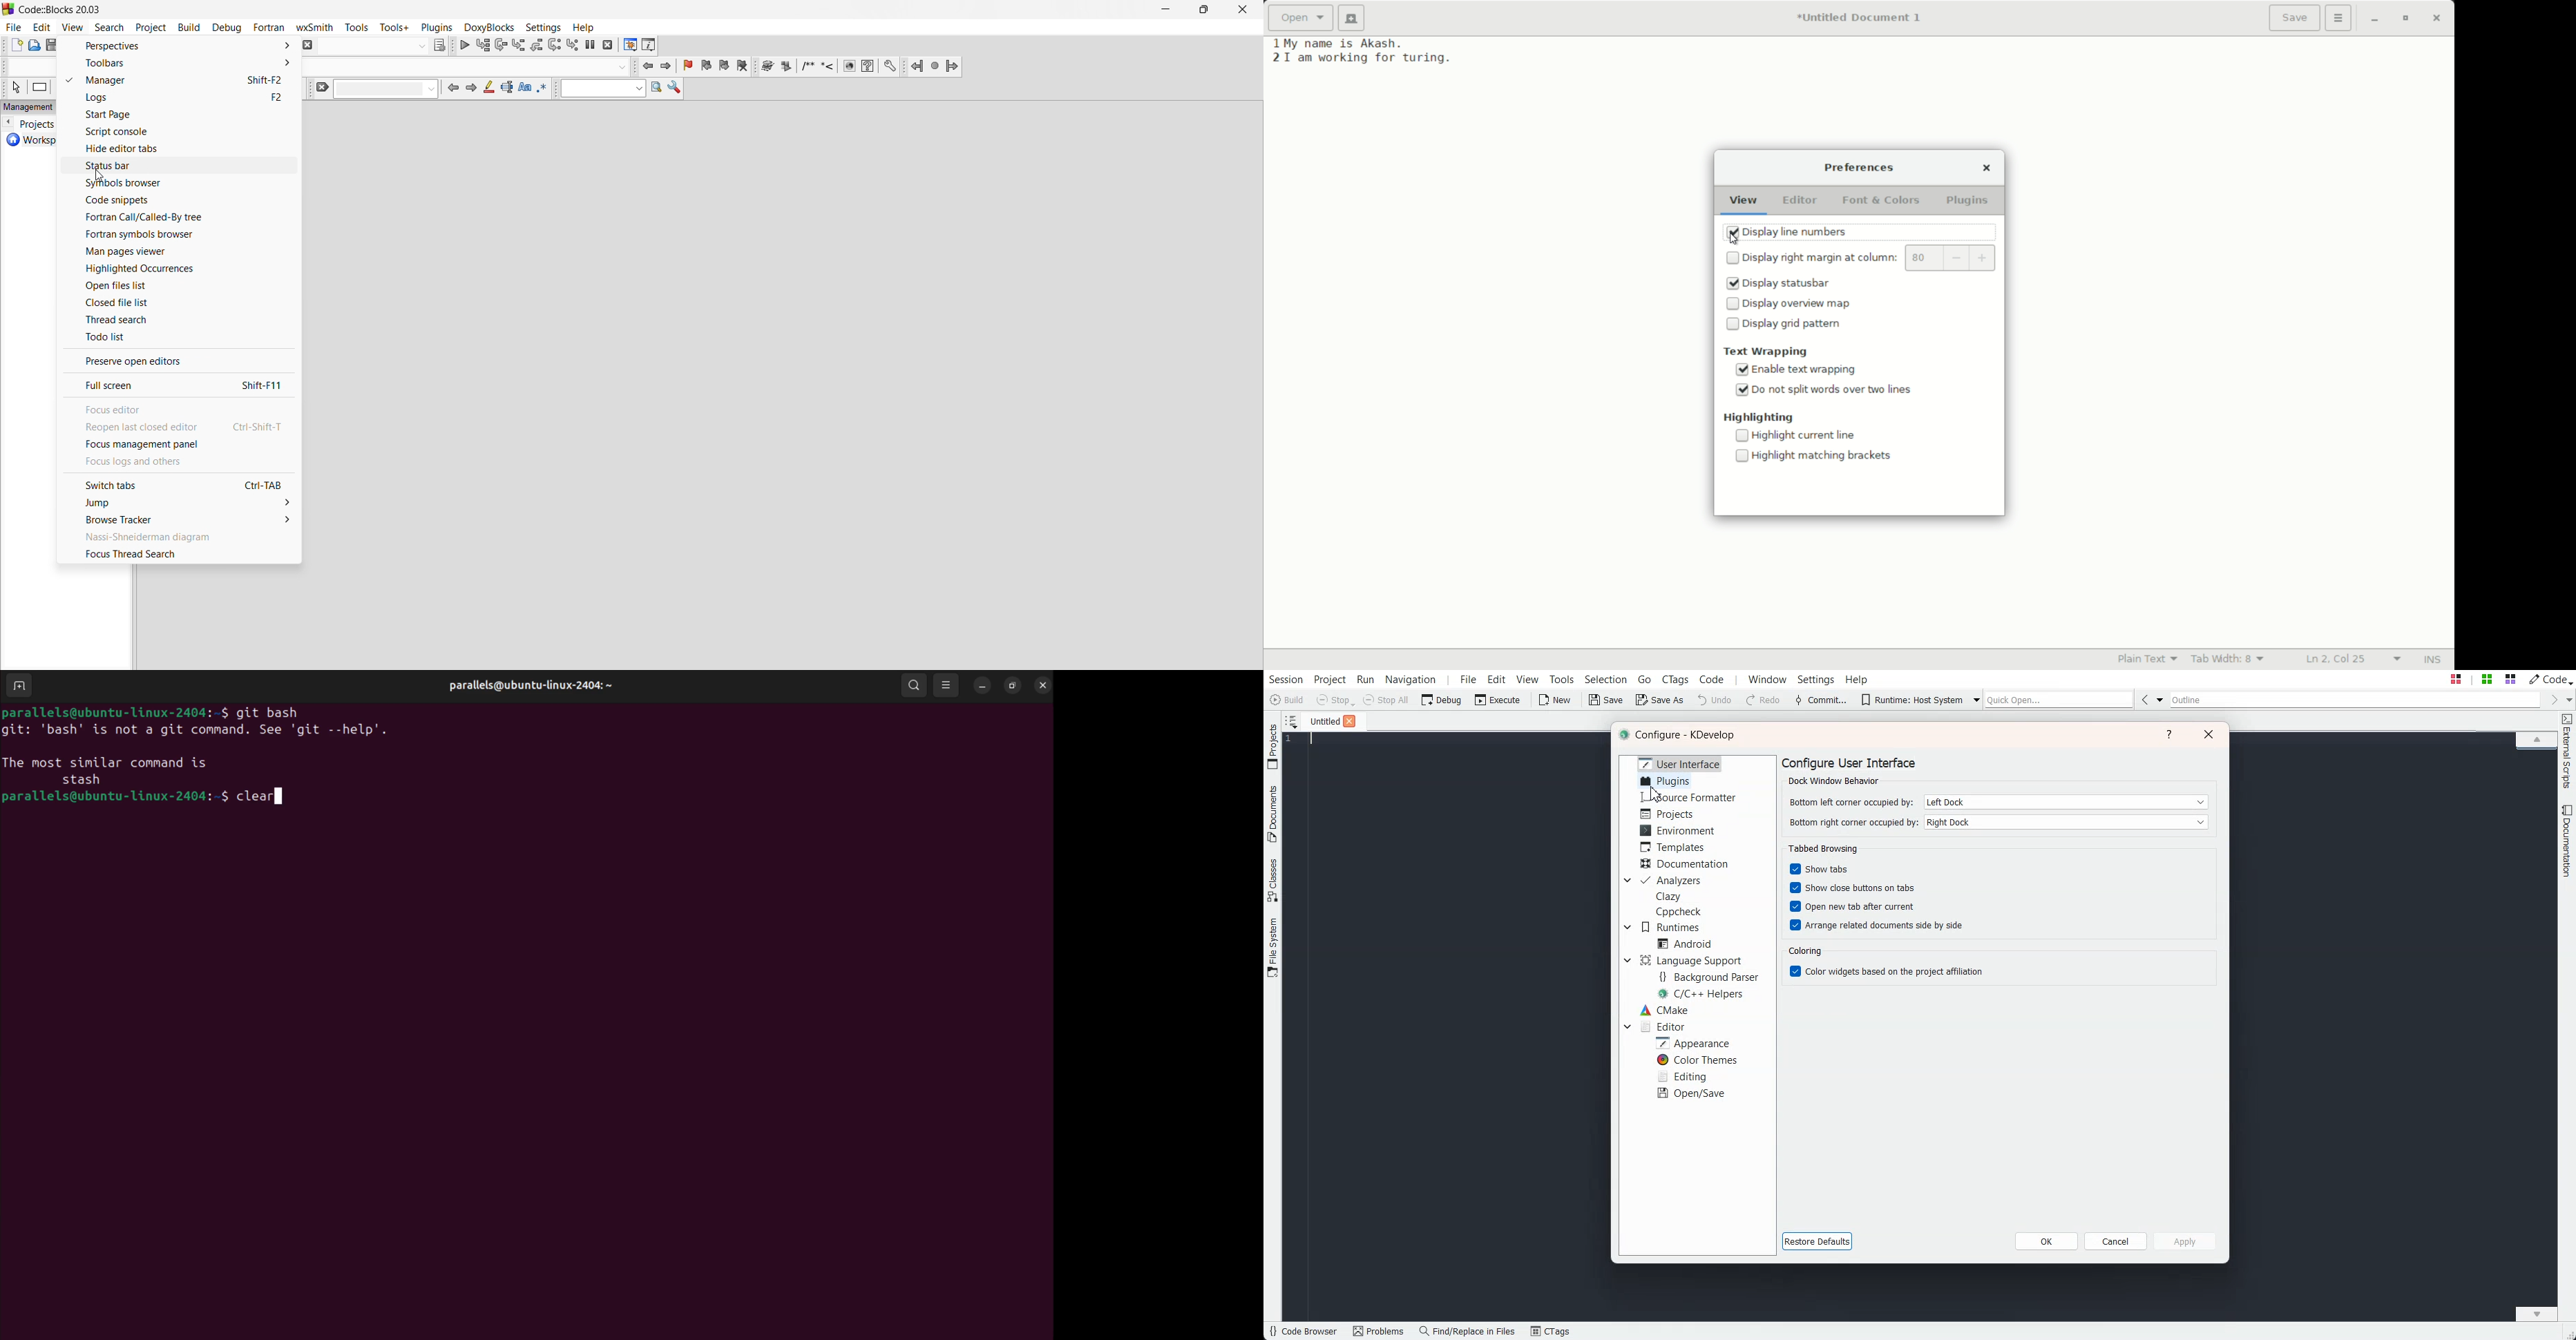  I want to click on debug/continue, so click(465, 48).